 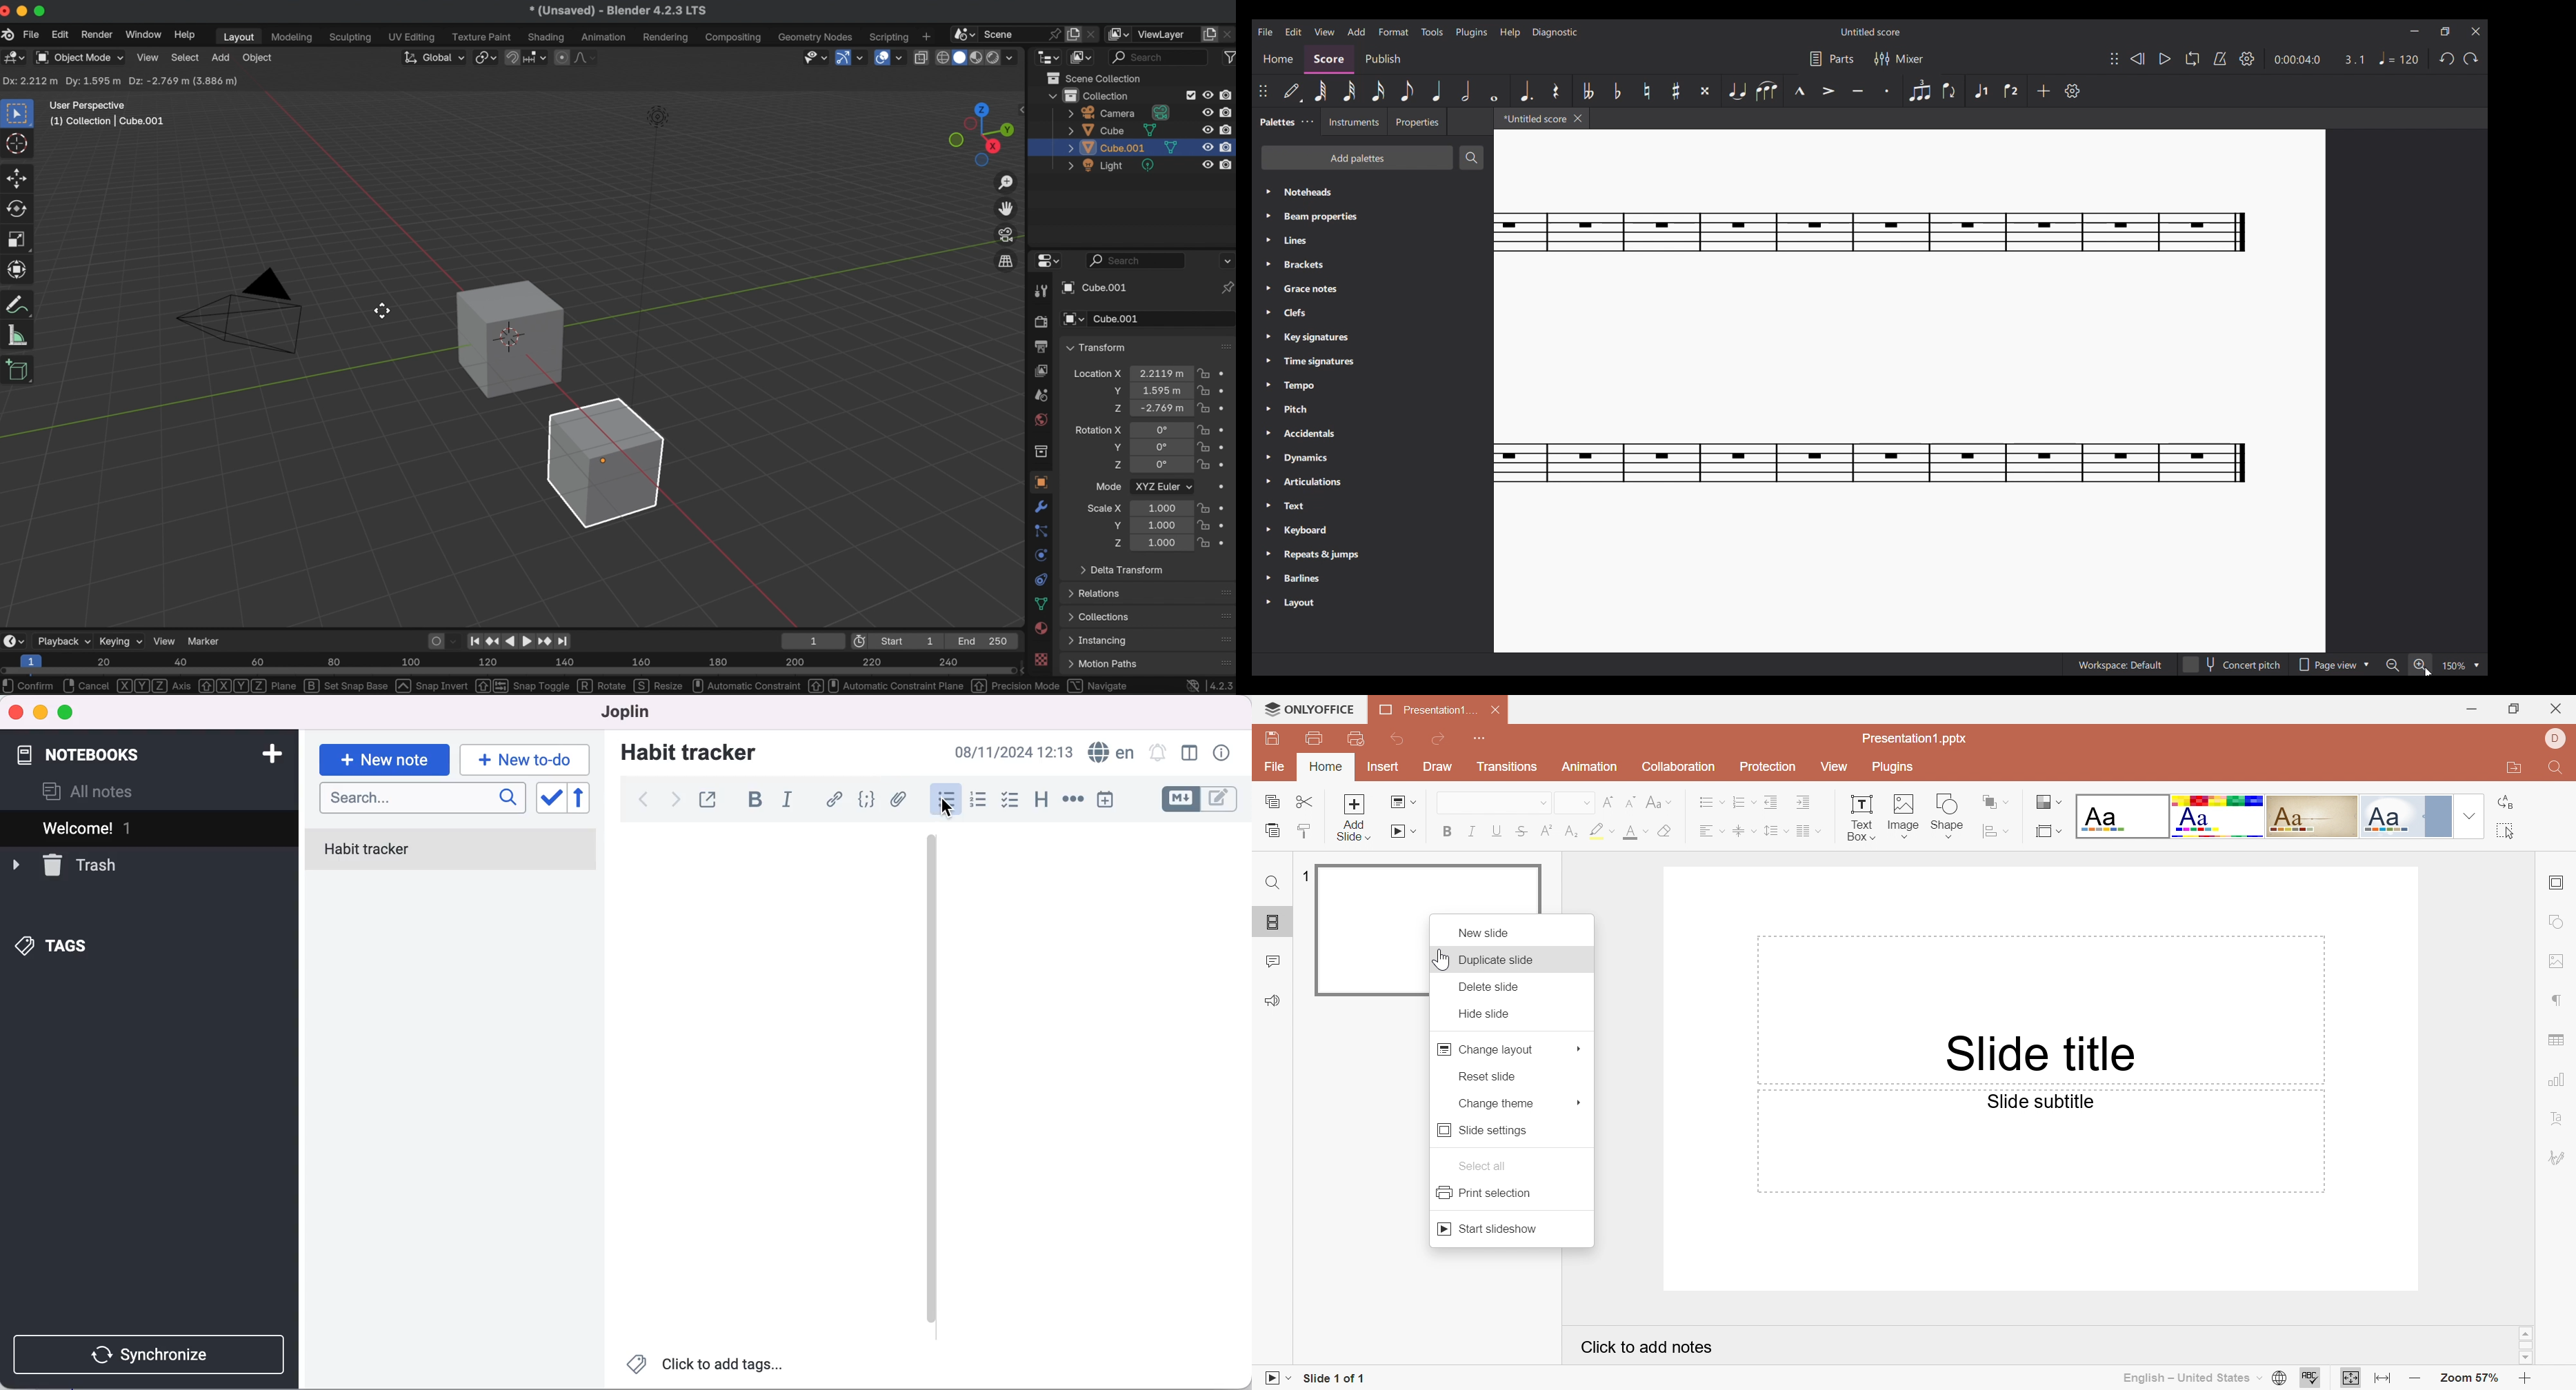 I want to click on text box, so click(x=1861, y=815).